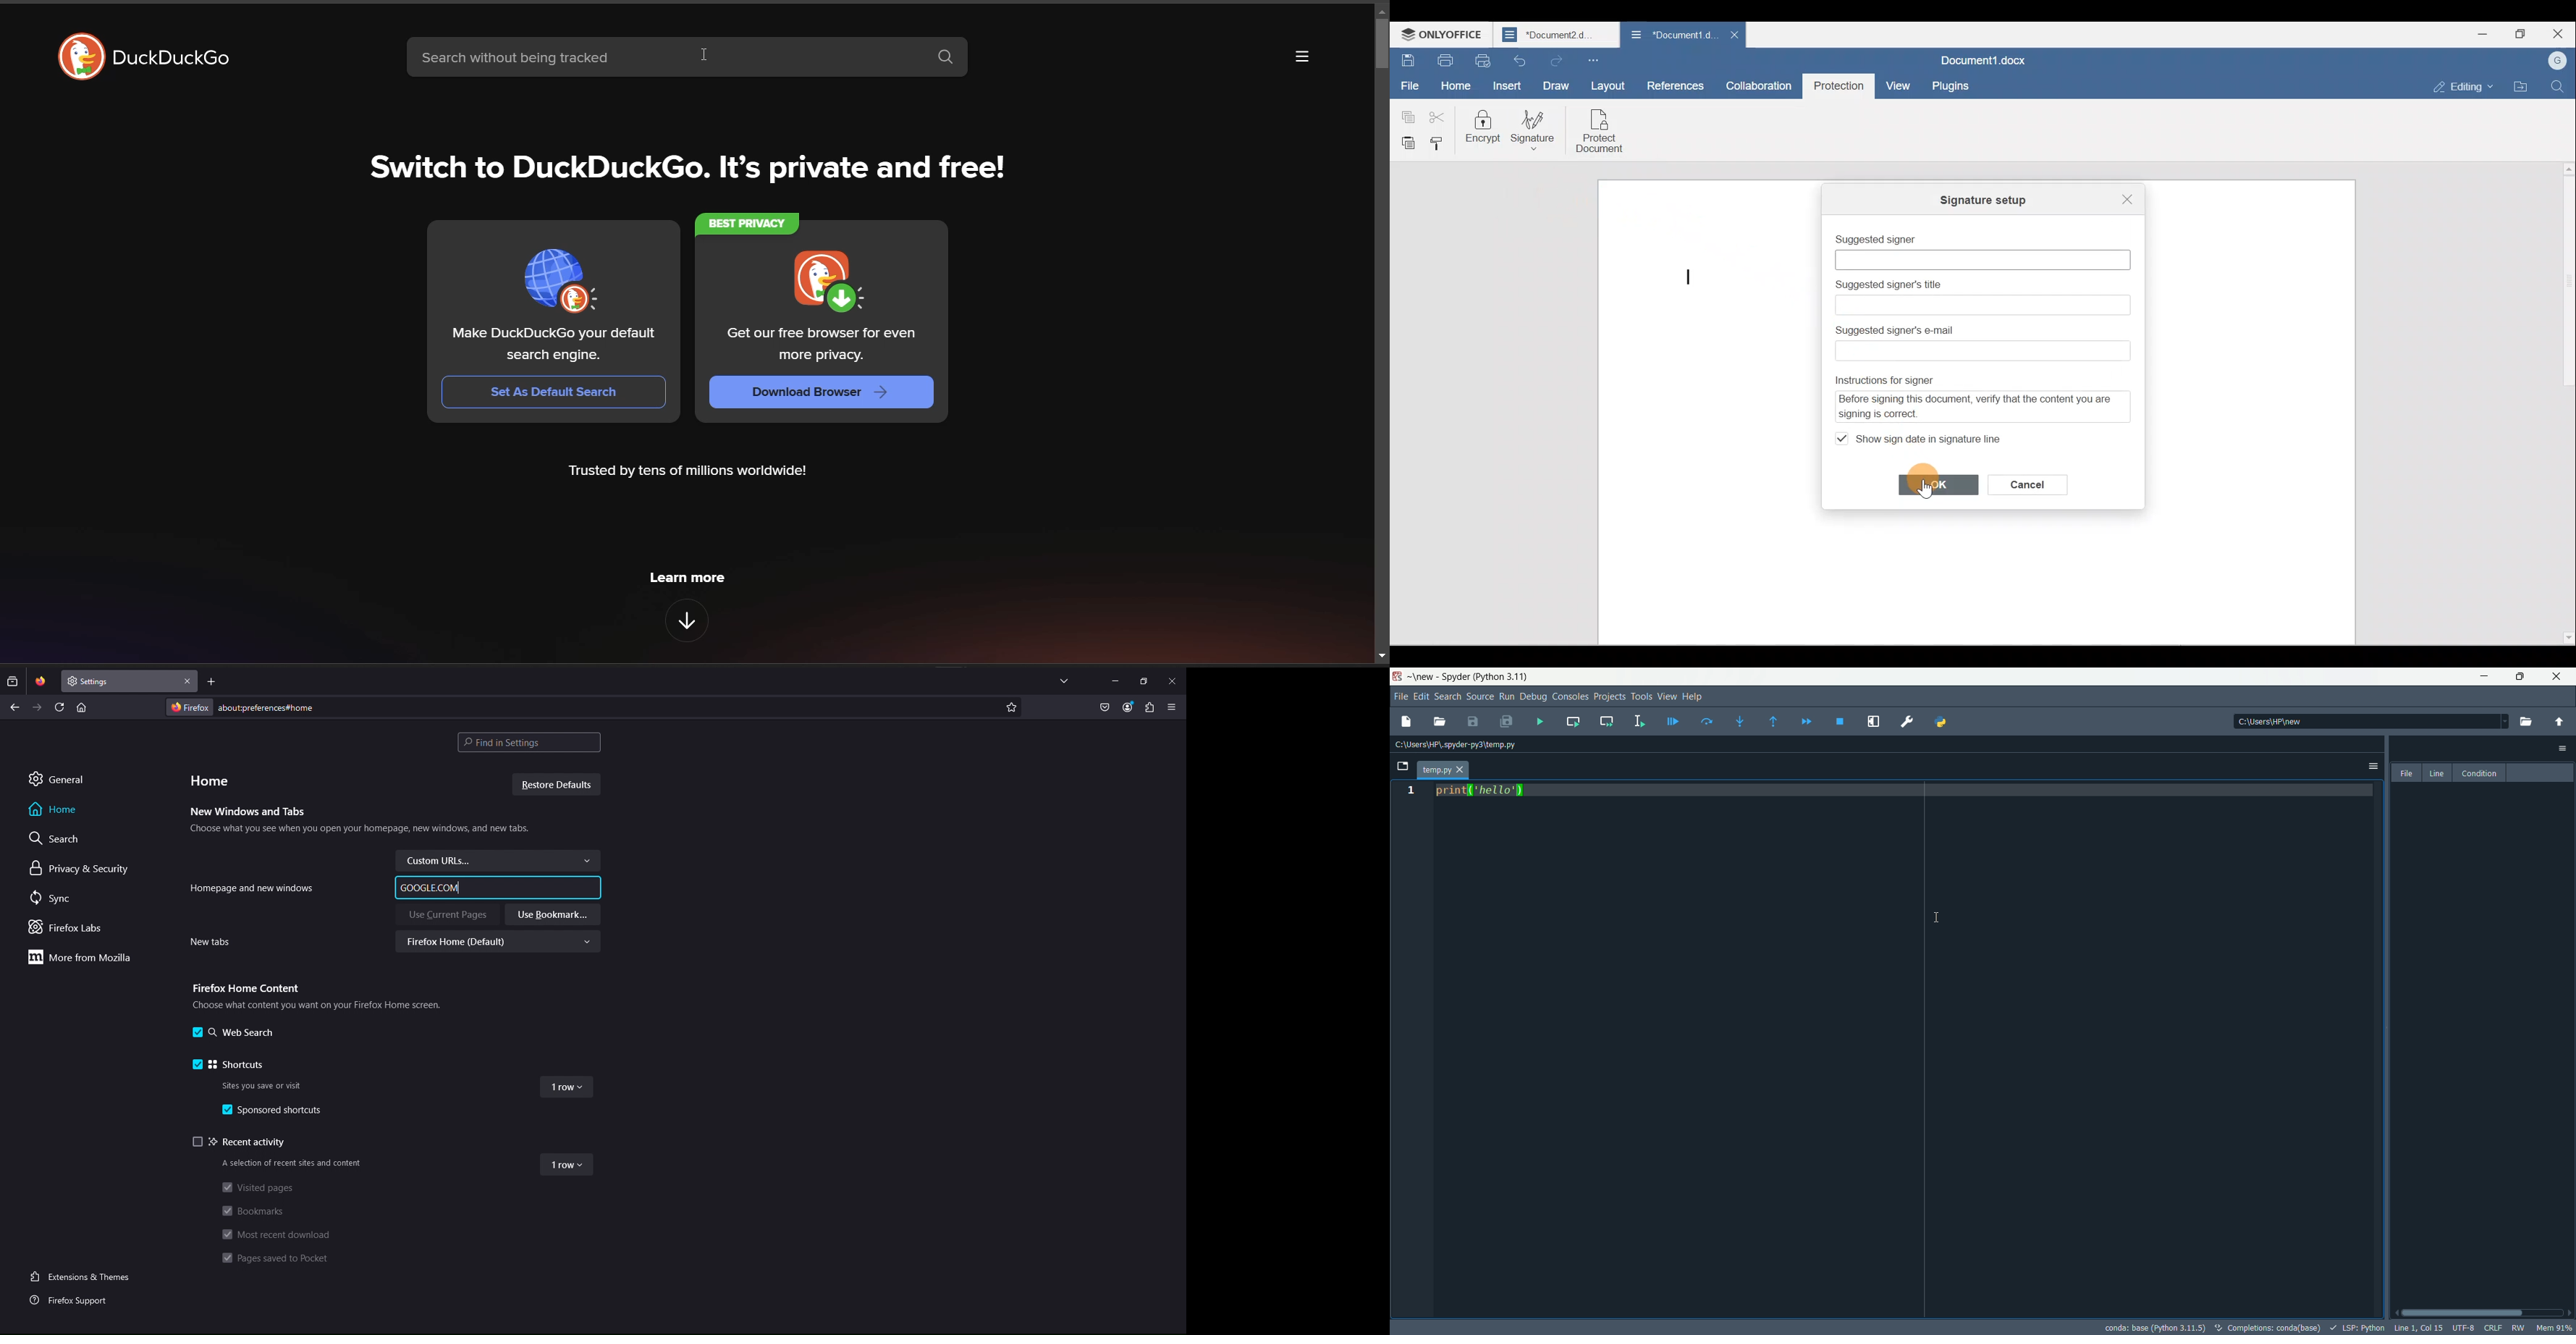 The width and height of the screenshot is (2576, 1344). What do you see at coordinates (1144, 680) in the screenshot?
I see `Maximize` at bounding box center [1144, 680].